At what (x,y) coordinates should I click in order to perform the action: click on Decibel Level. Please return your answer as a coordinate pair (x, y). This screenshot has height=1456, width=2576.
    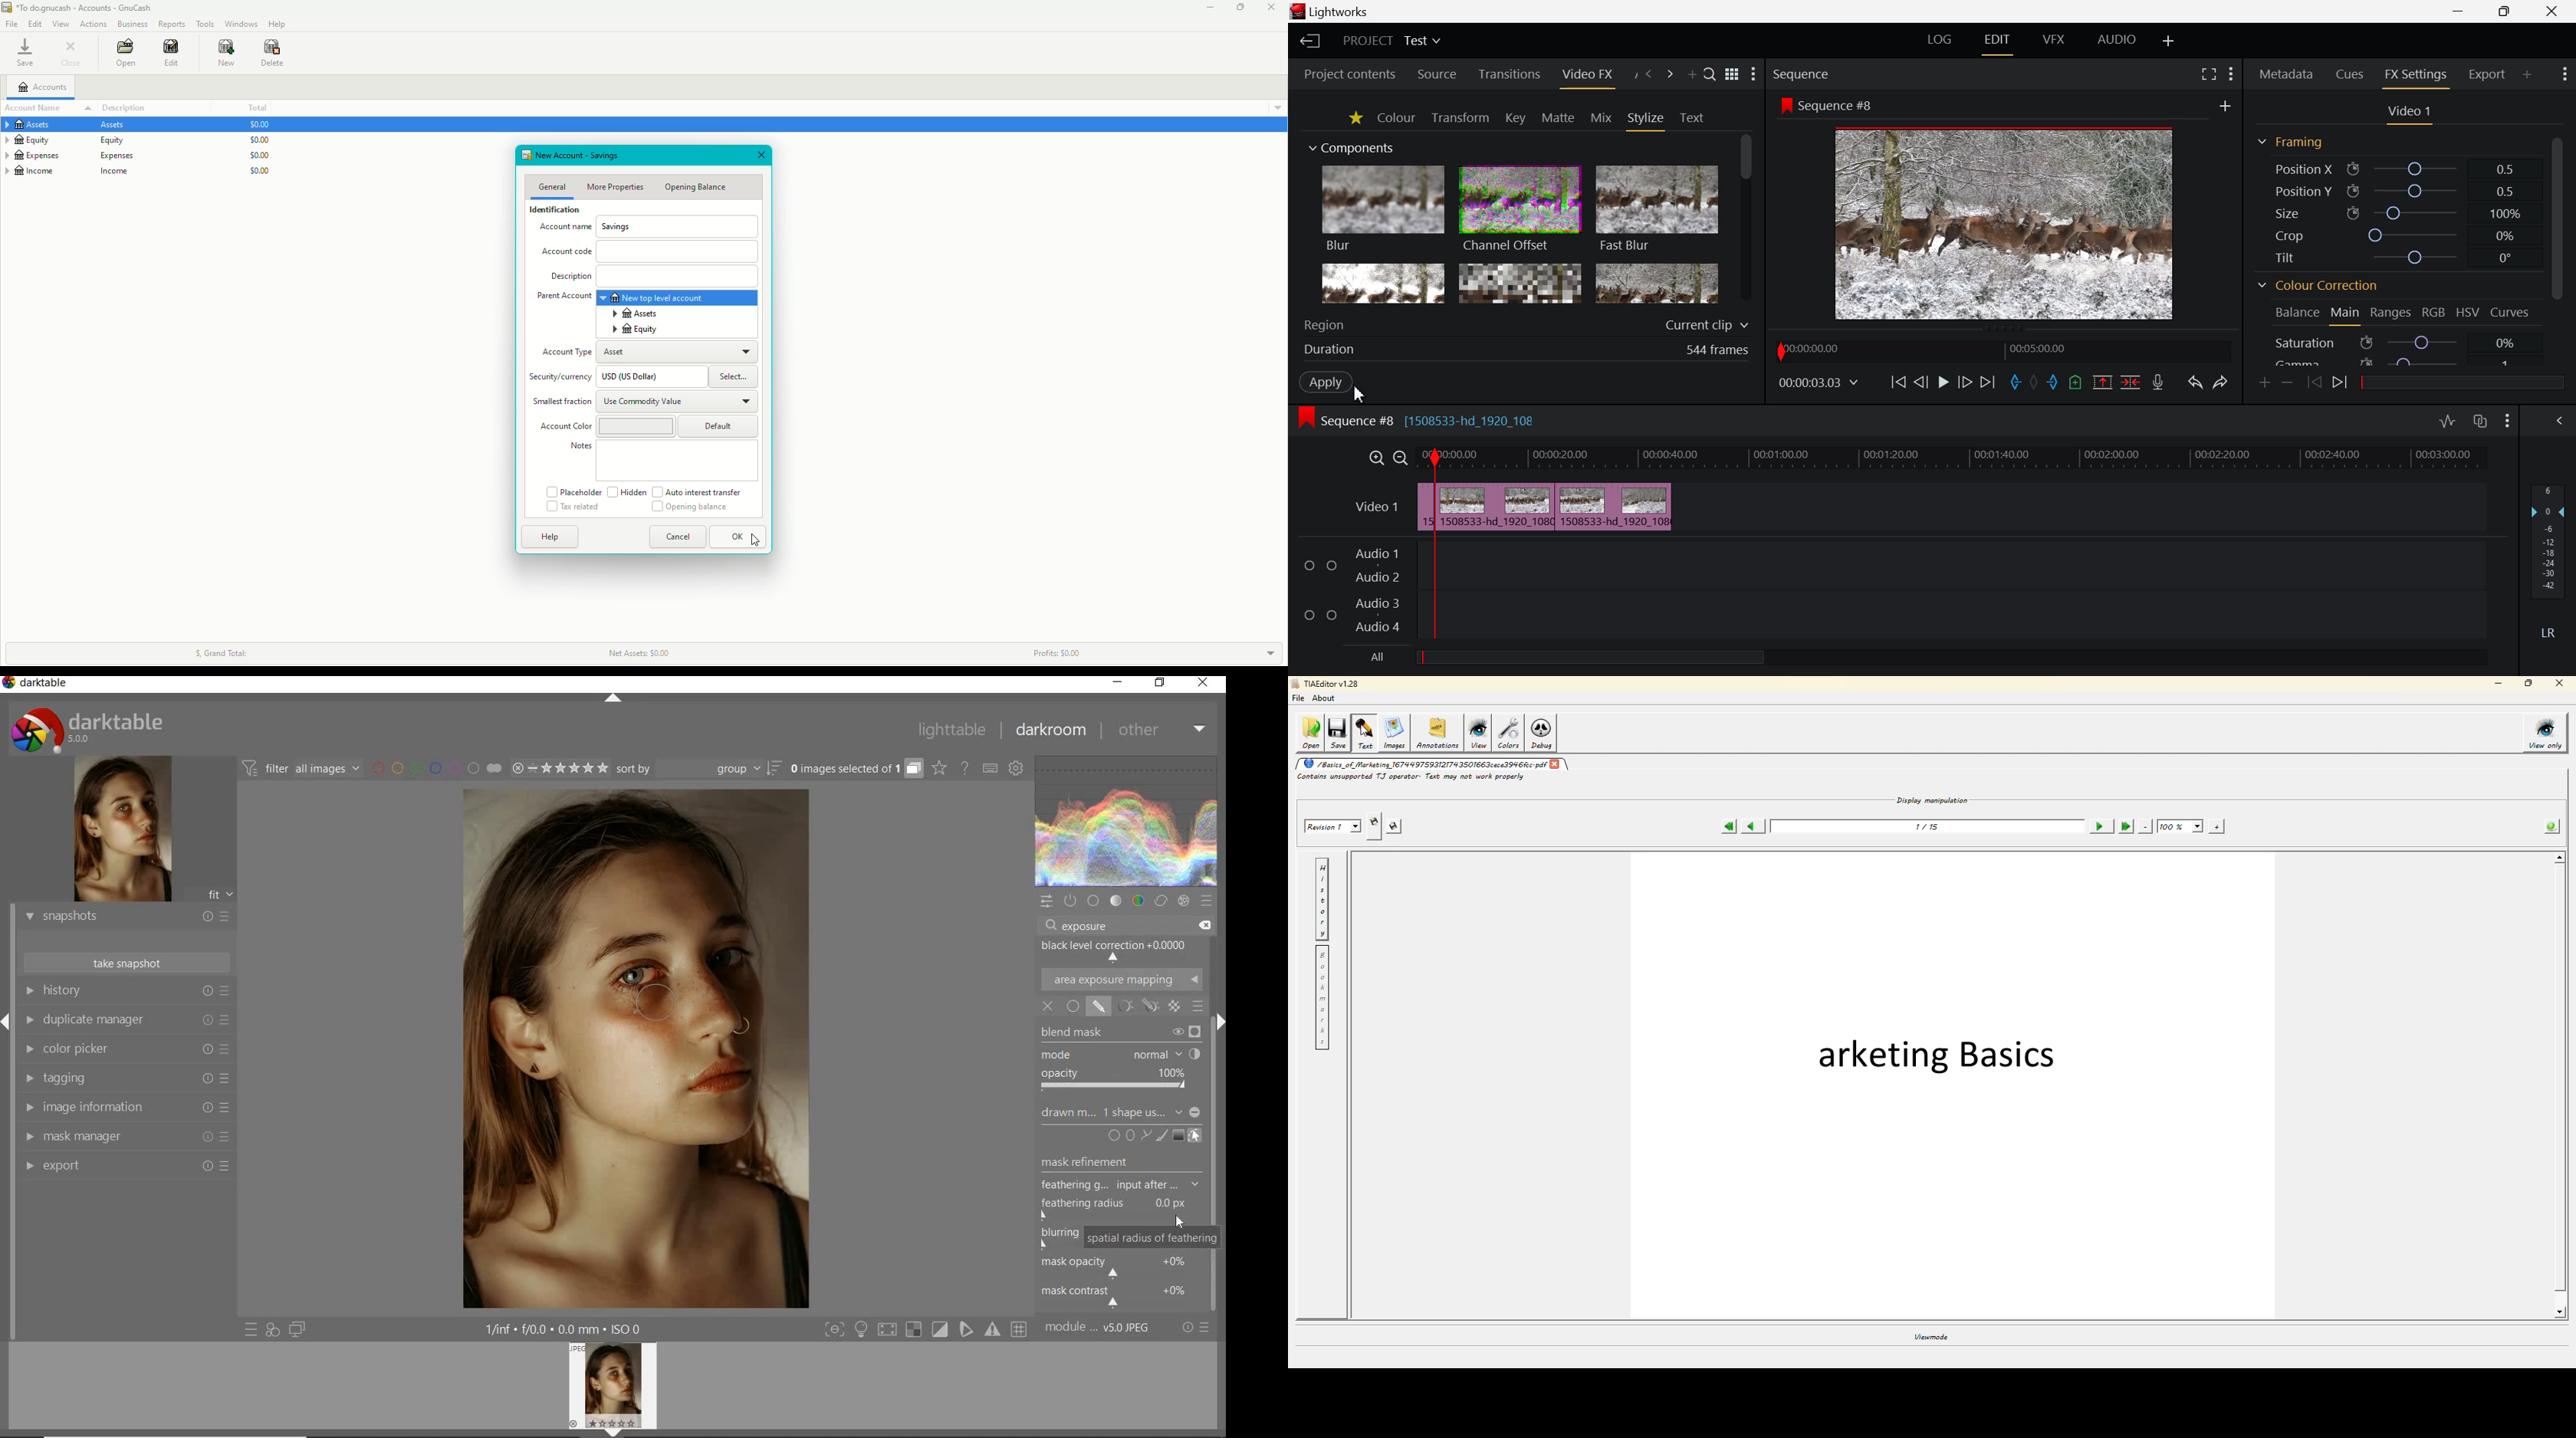
    Looking at the image, I should click on (2548, 557).